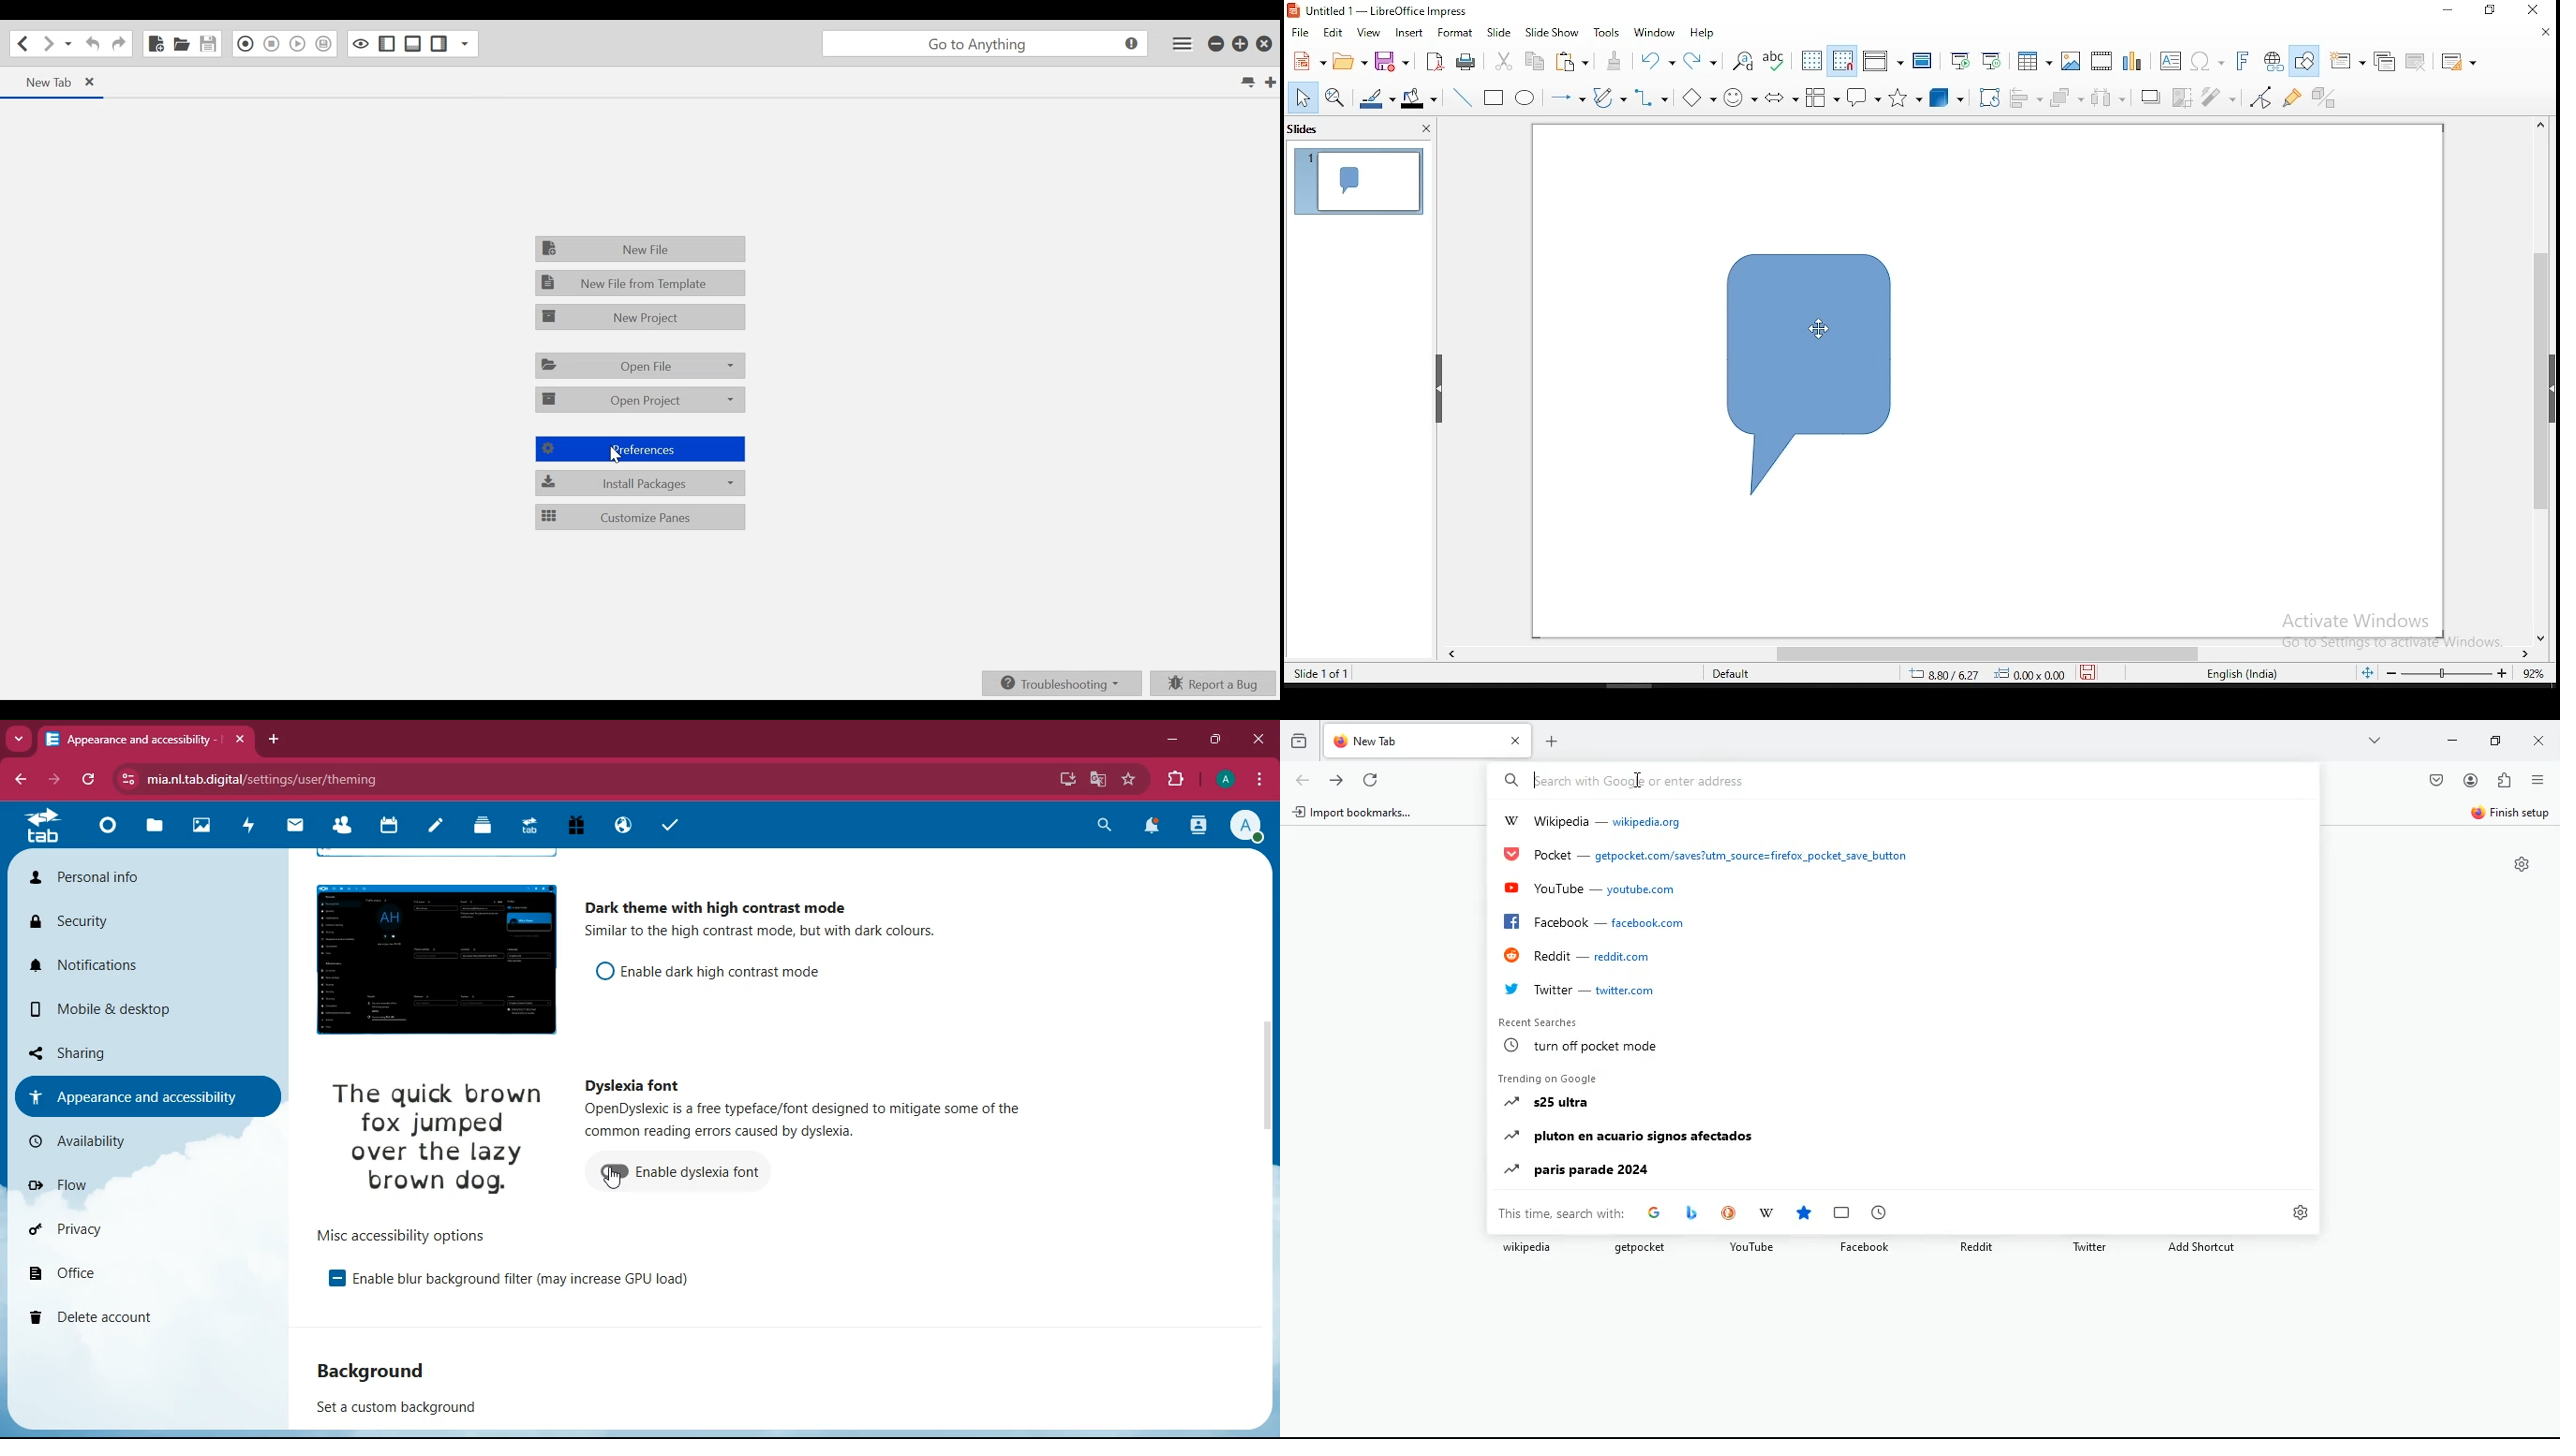 This screenshot has height=1456, width=2576. I want to click on edit, so click(1335, 31).